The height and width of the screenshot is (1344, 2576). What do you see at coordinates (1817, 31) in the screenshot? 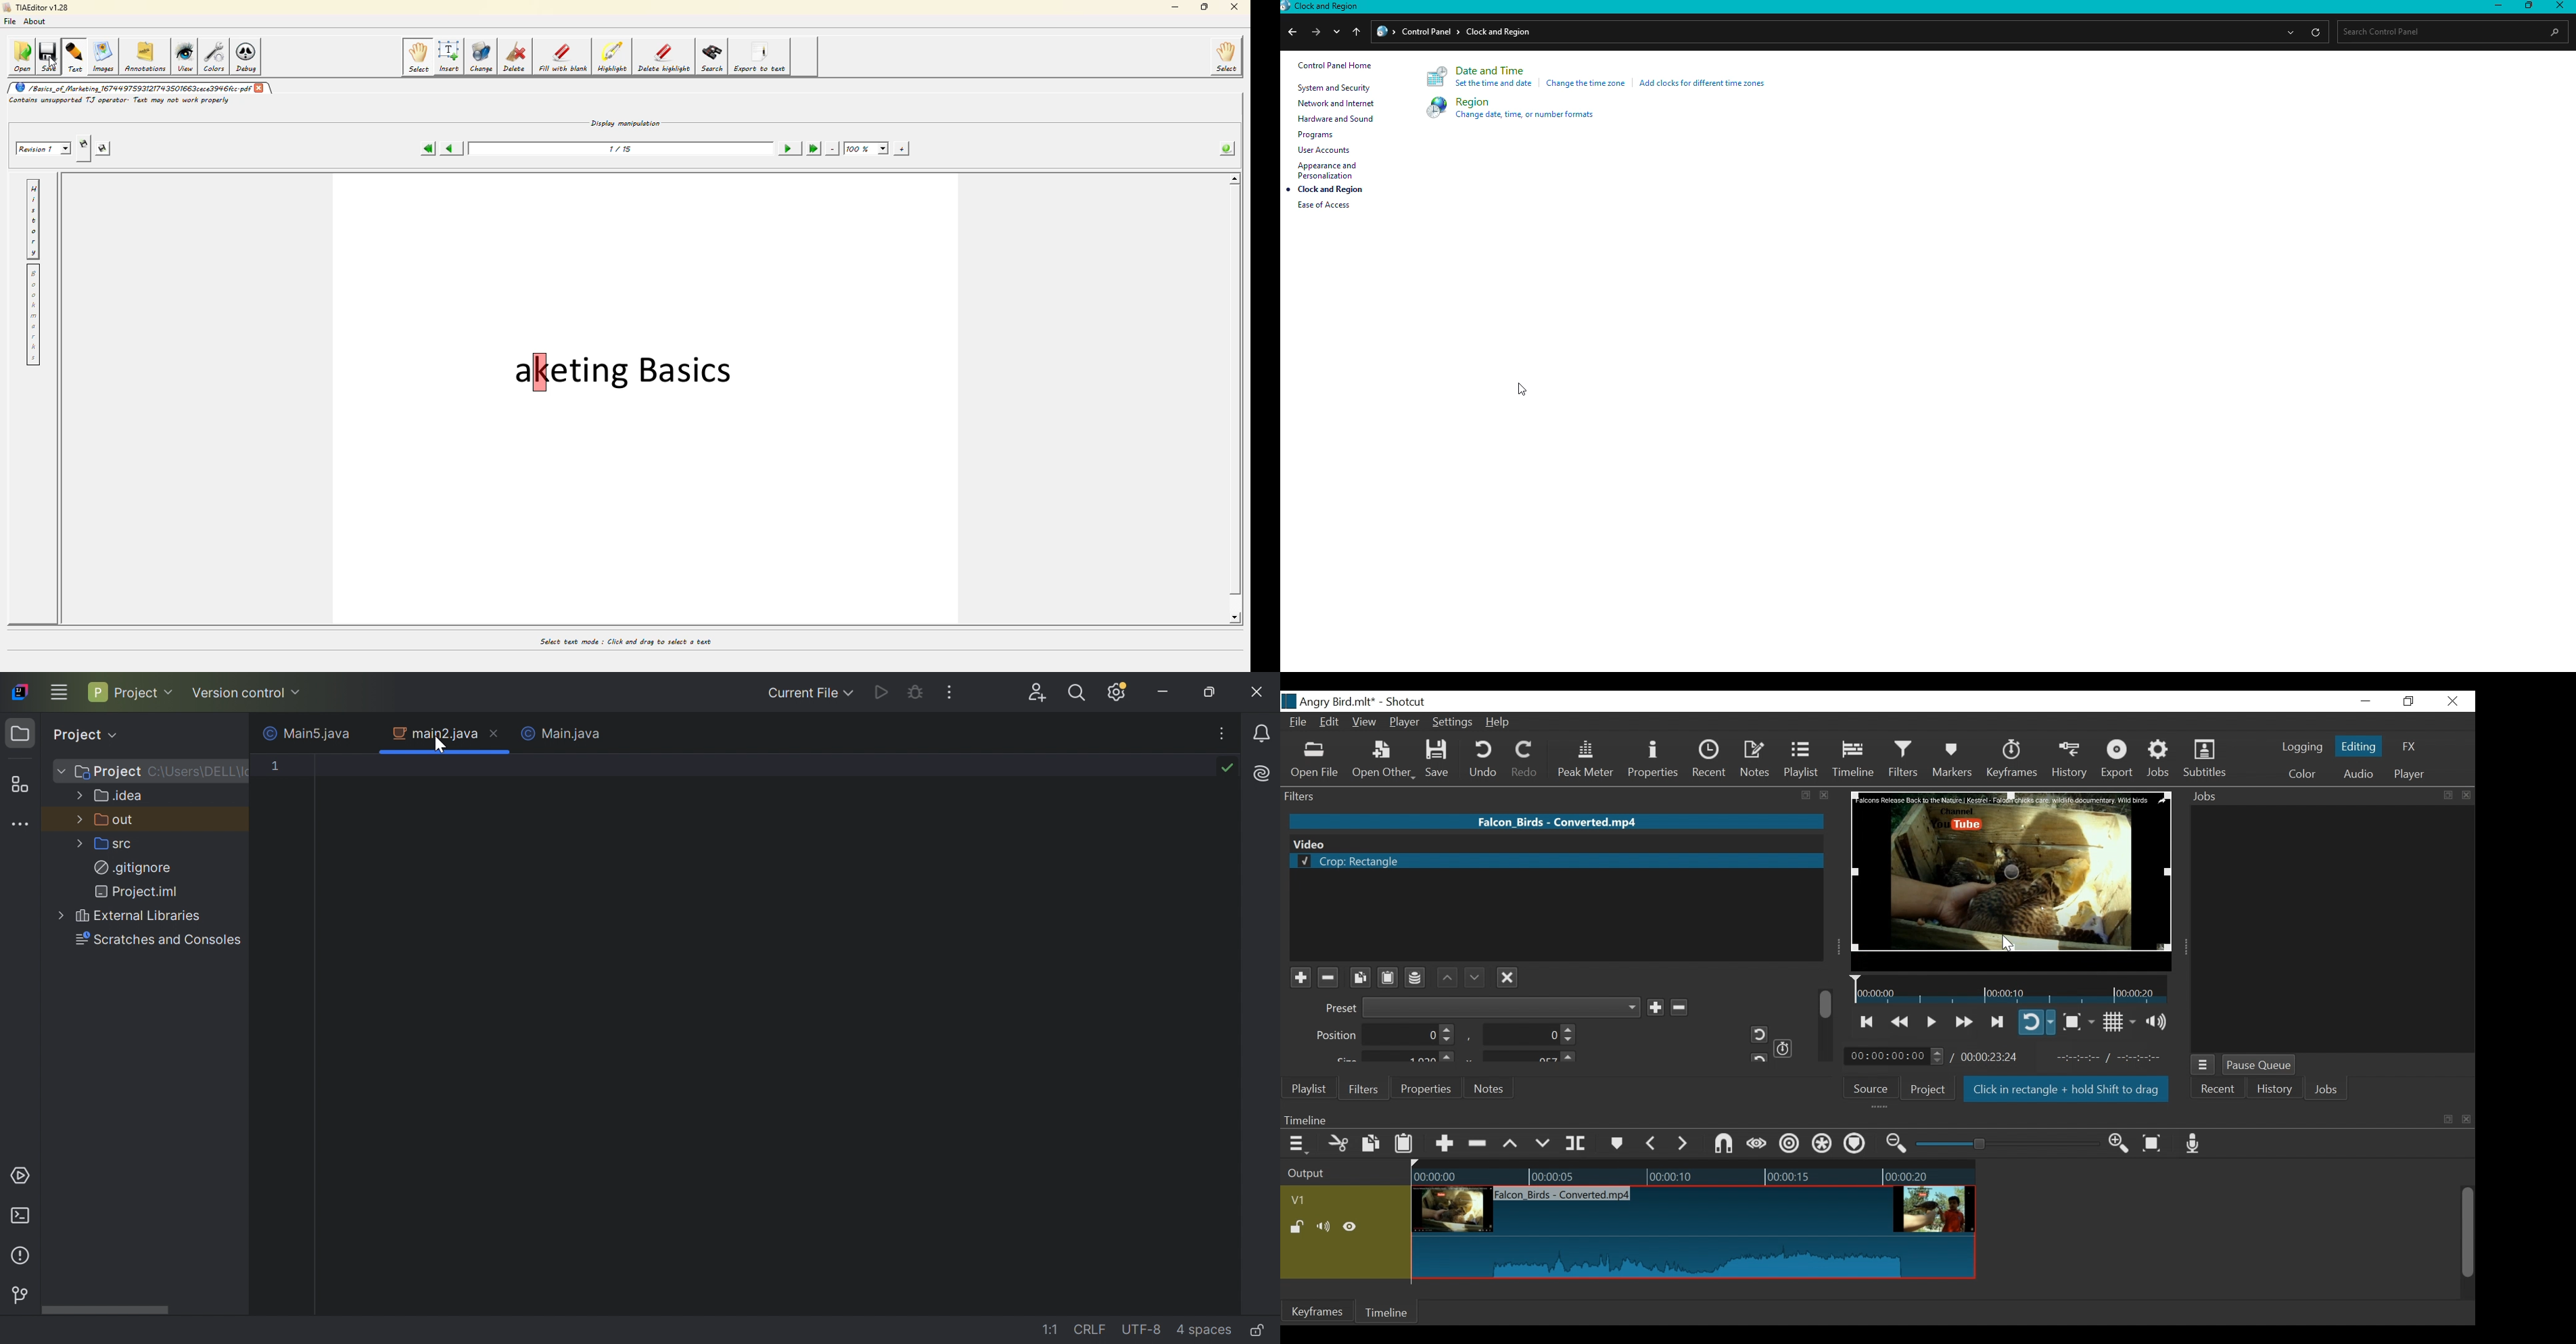
I see `File path` at bounding box center [1817, 31].